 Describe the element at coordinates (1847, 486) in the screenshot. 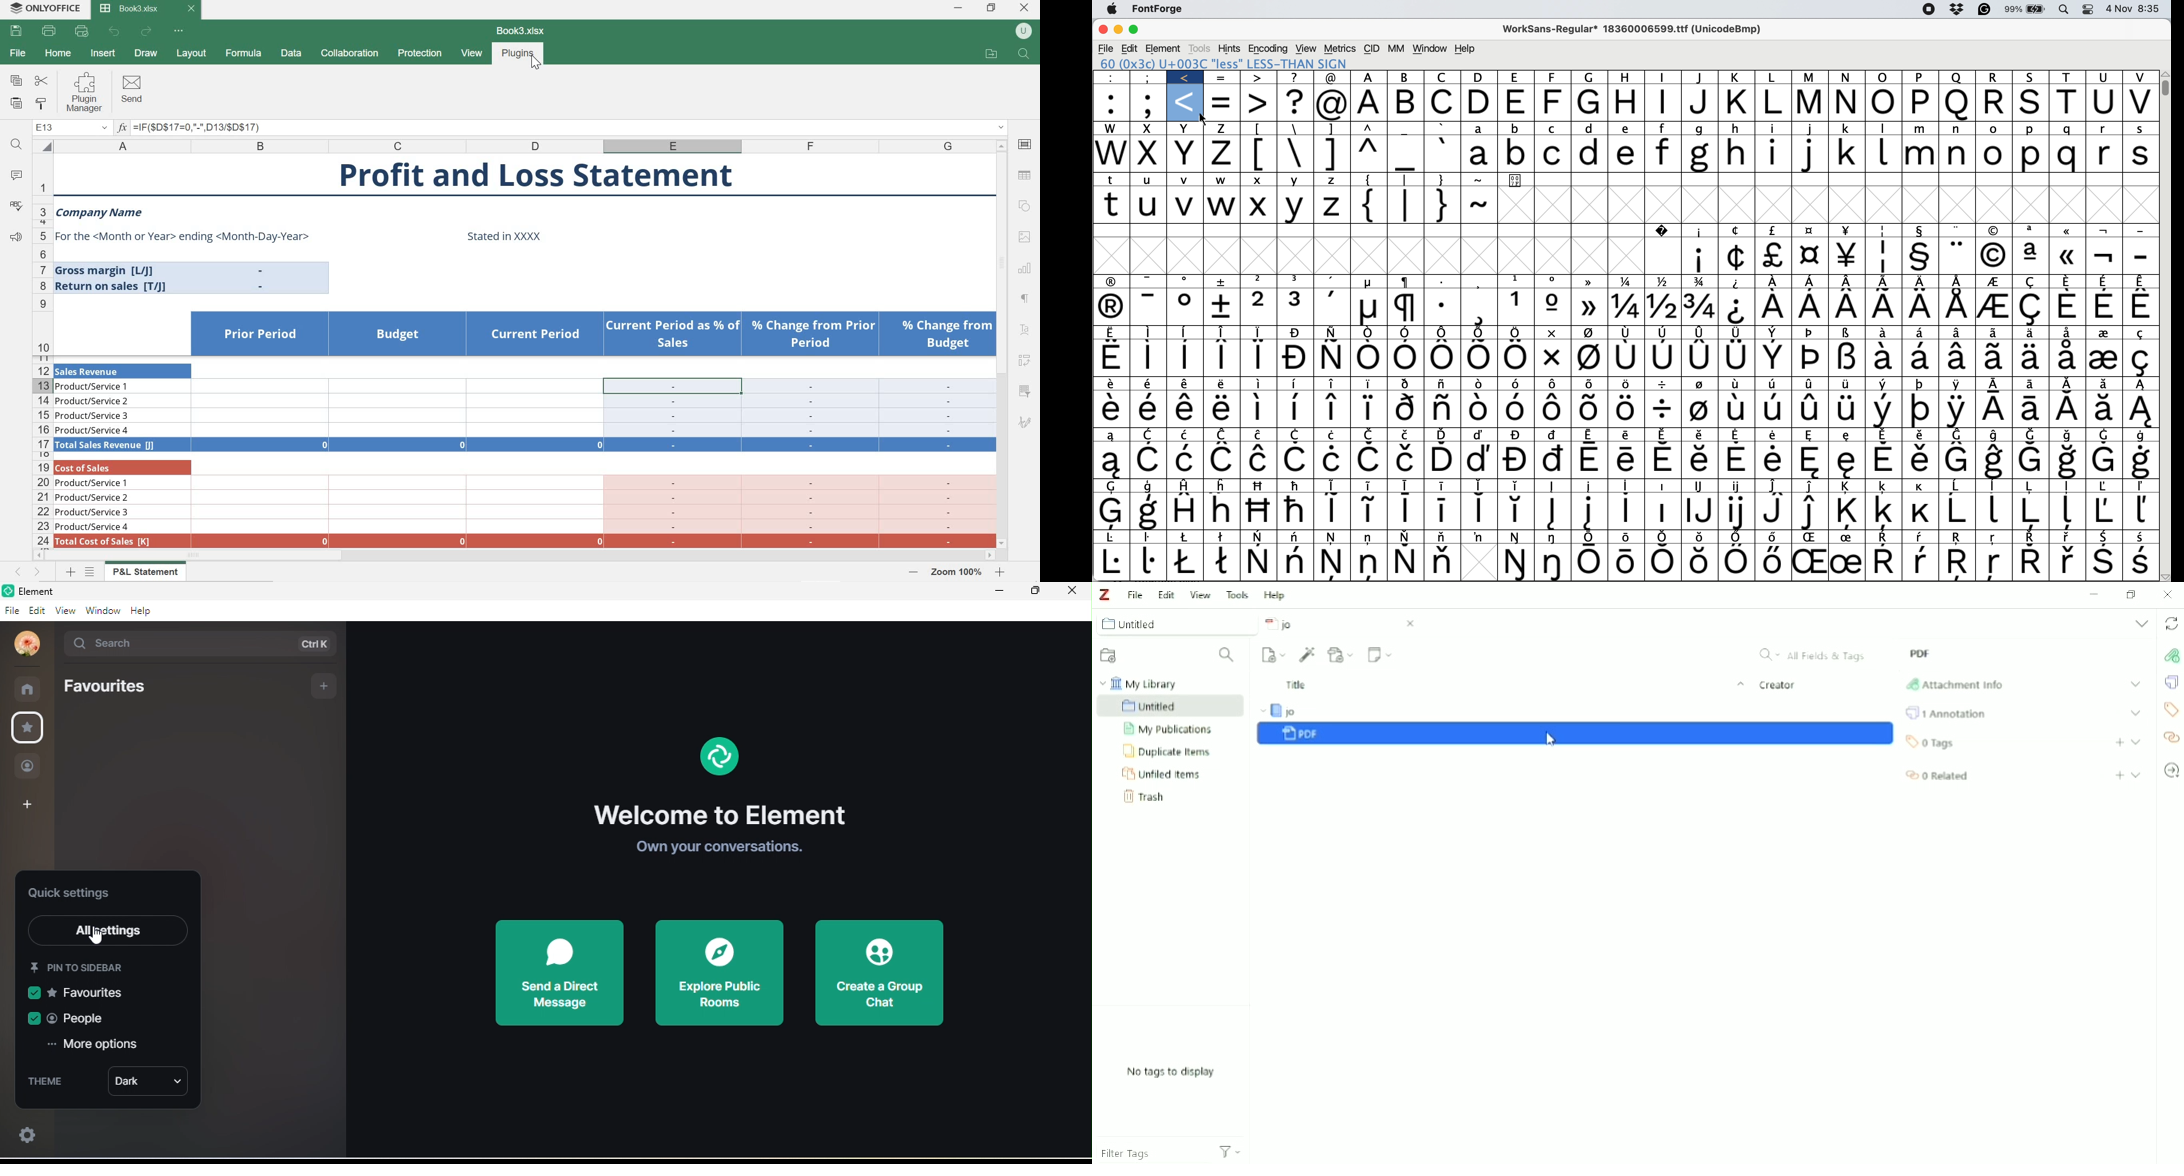

I see `Symbol` at that location.